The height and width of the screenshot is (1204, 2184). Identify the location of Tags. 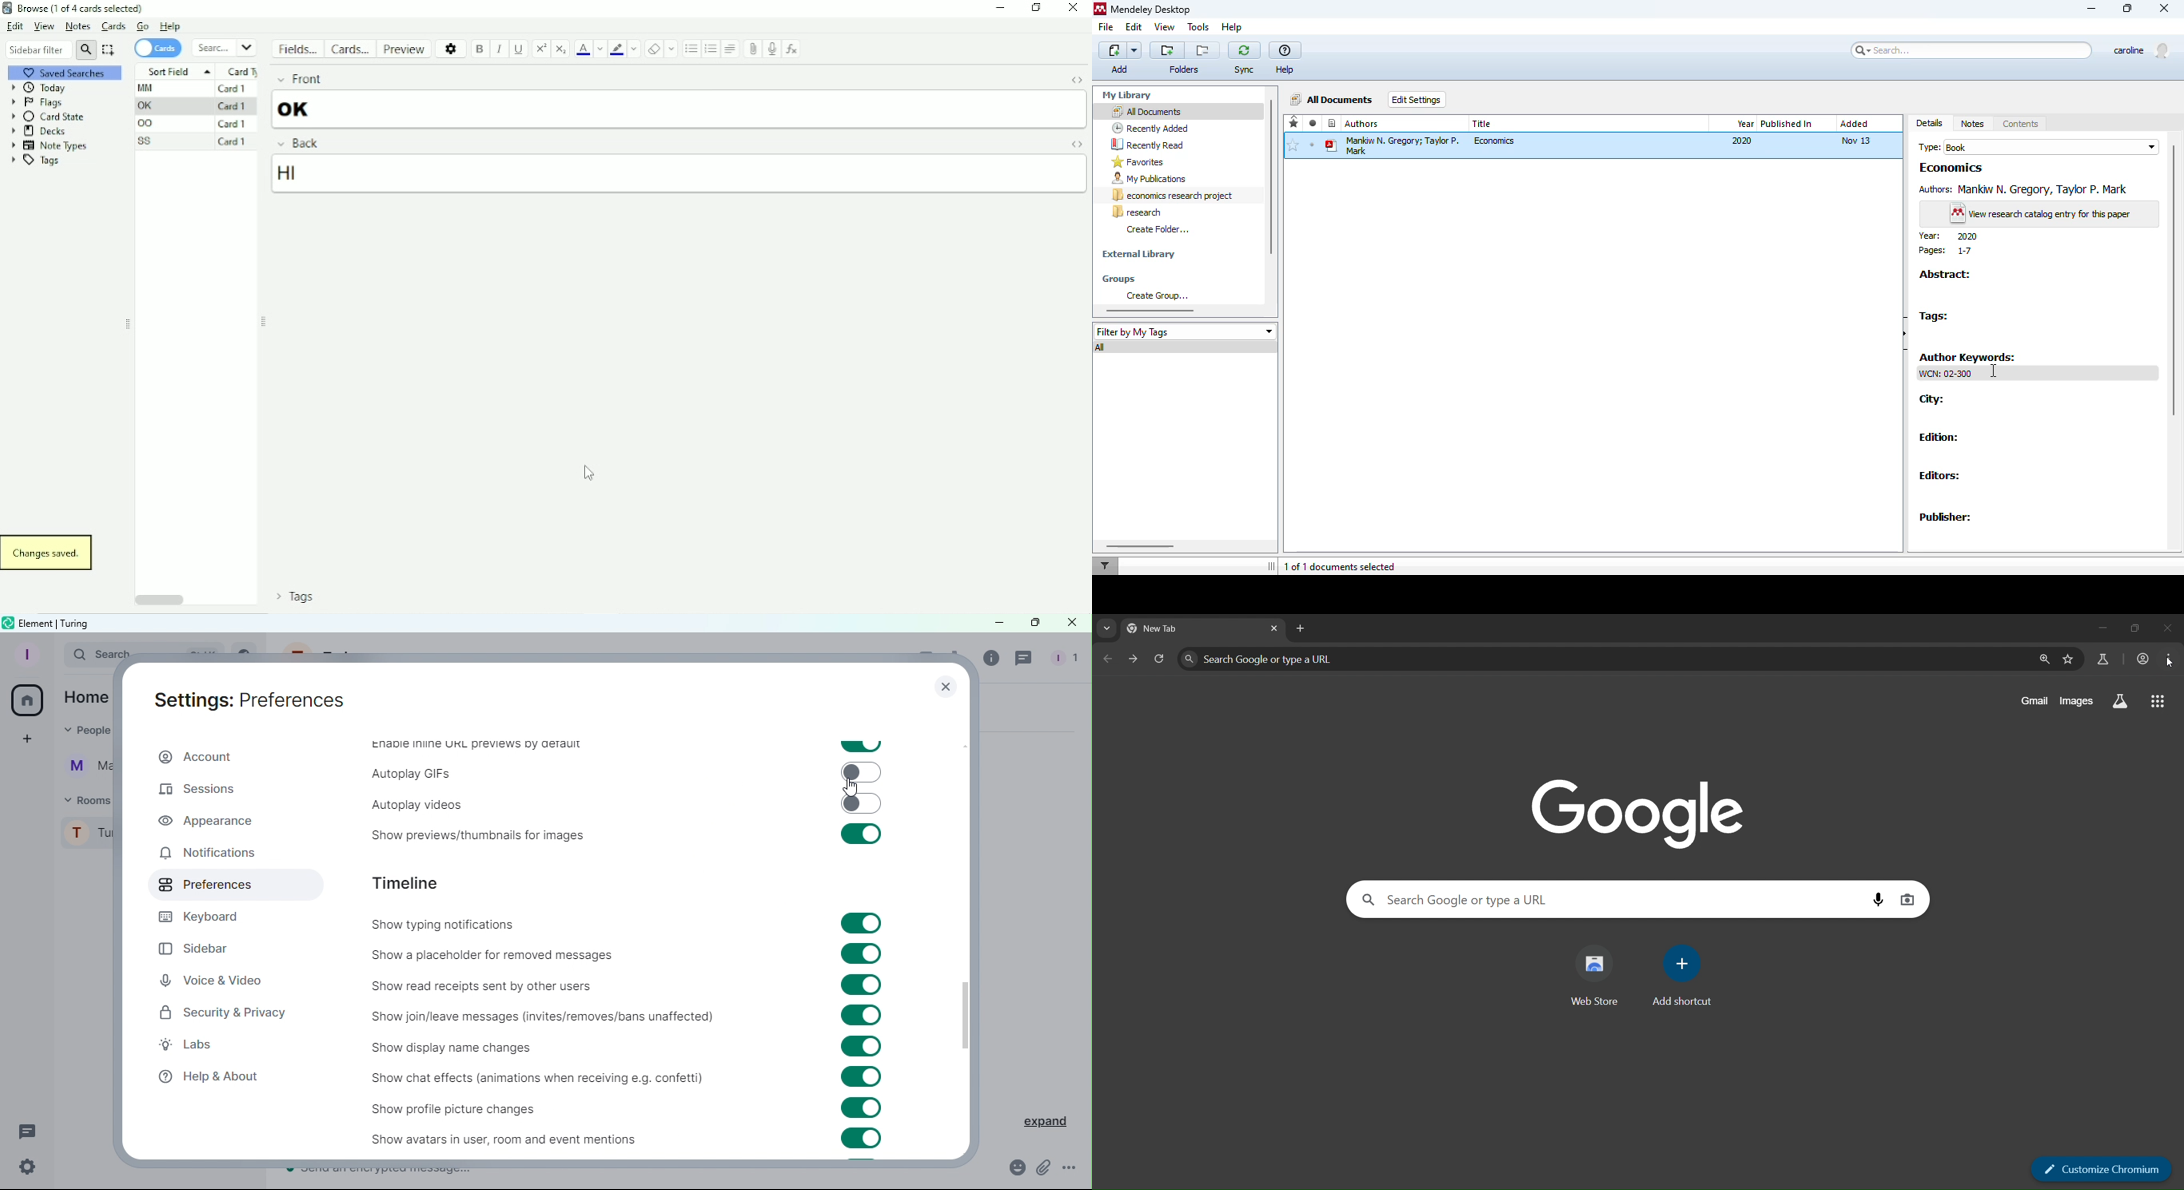
(291, 599).